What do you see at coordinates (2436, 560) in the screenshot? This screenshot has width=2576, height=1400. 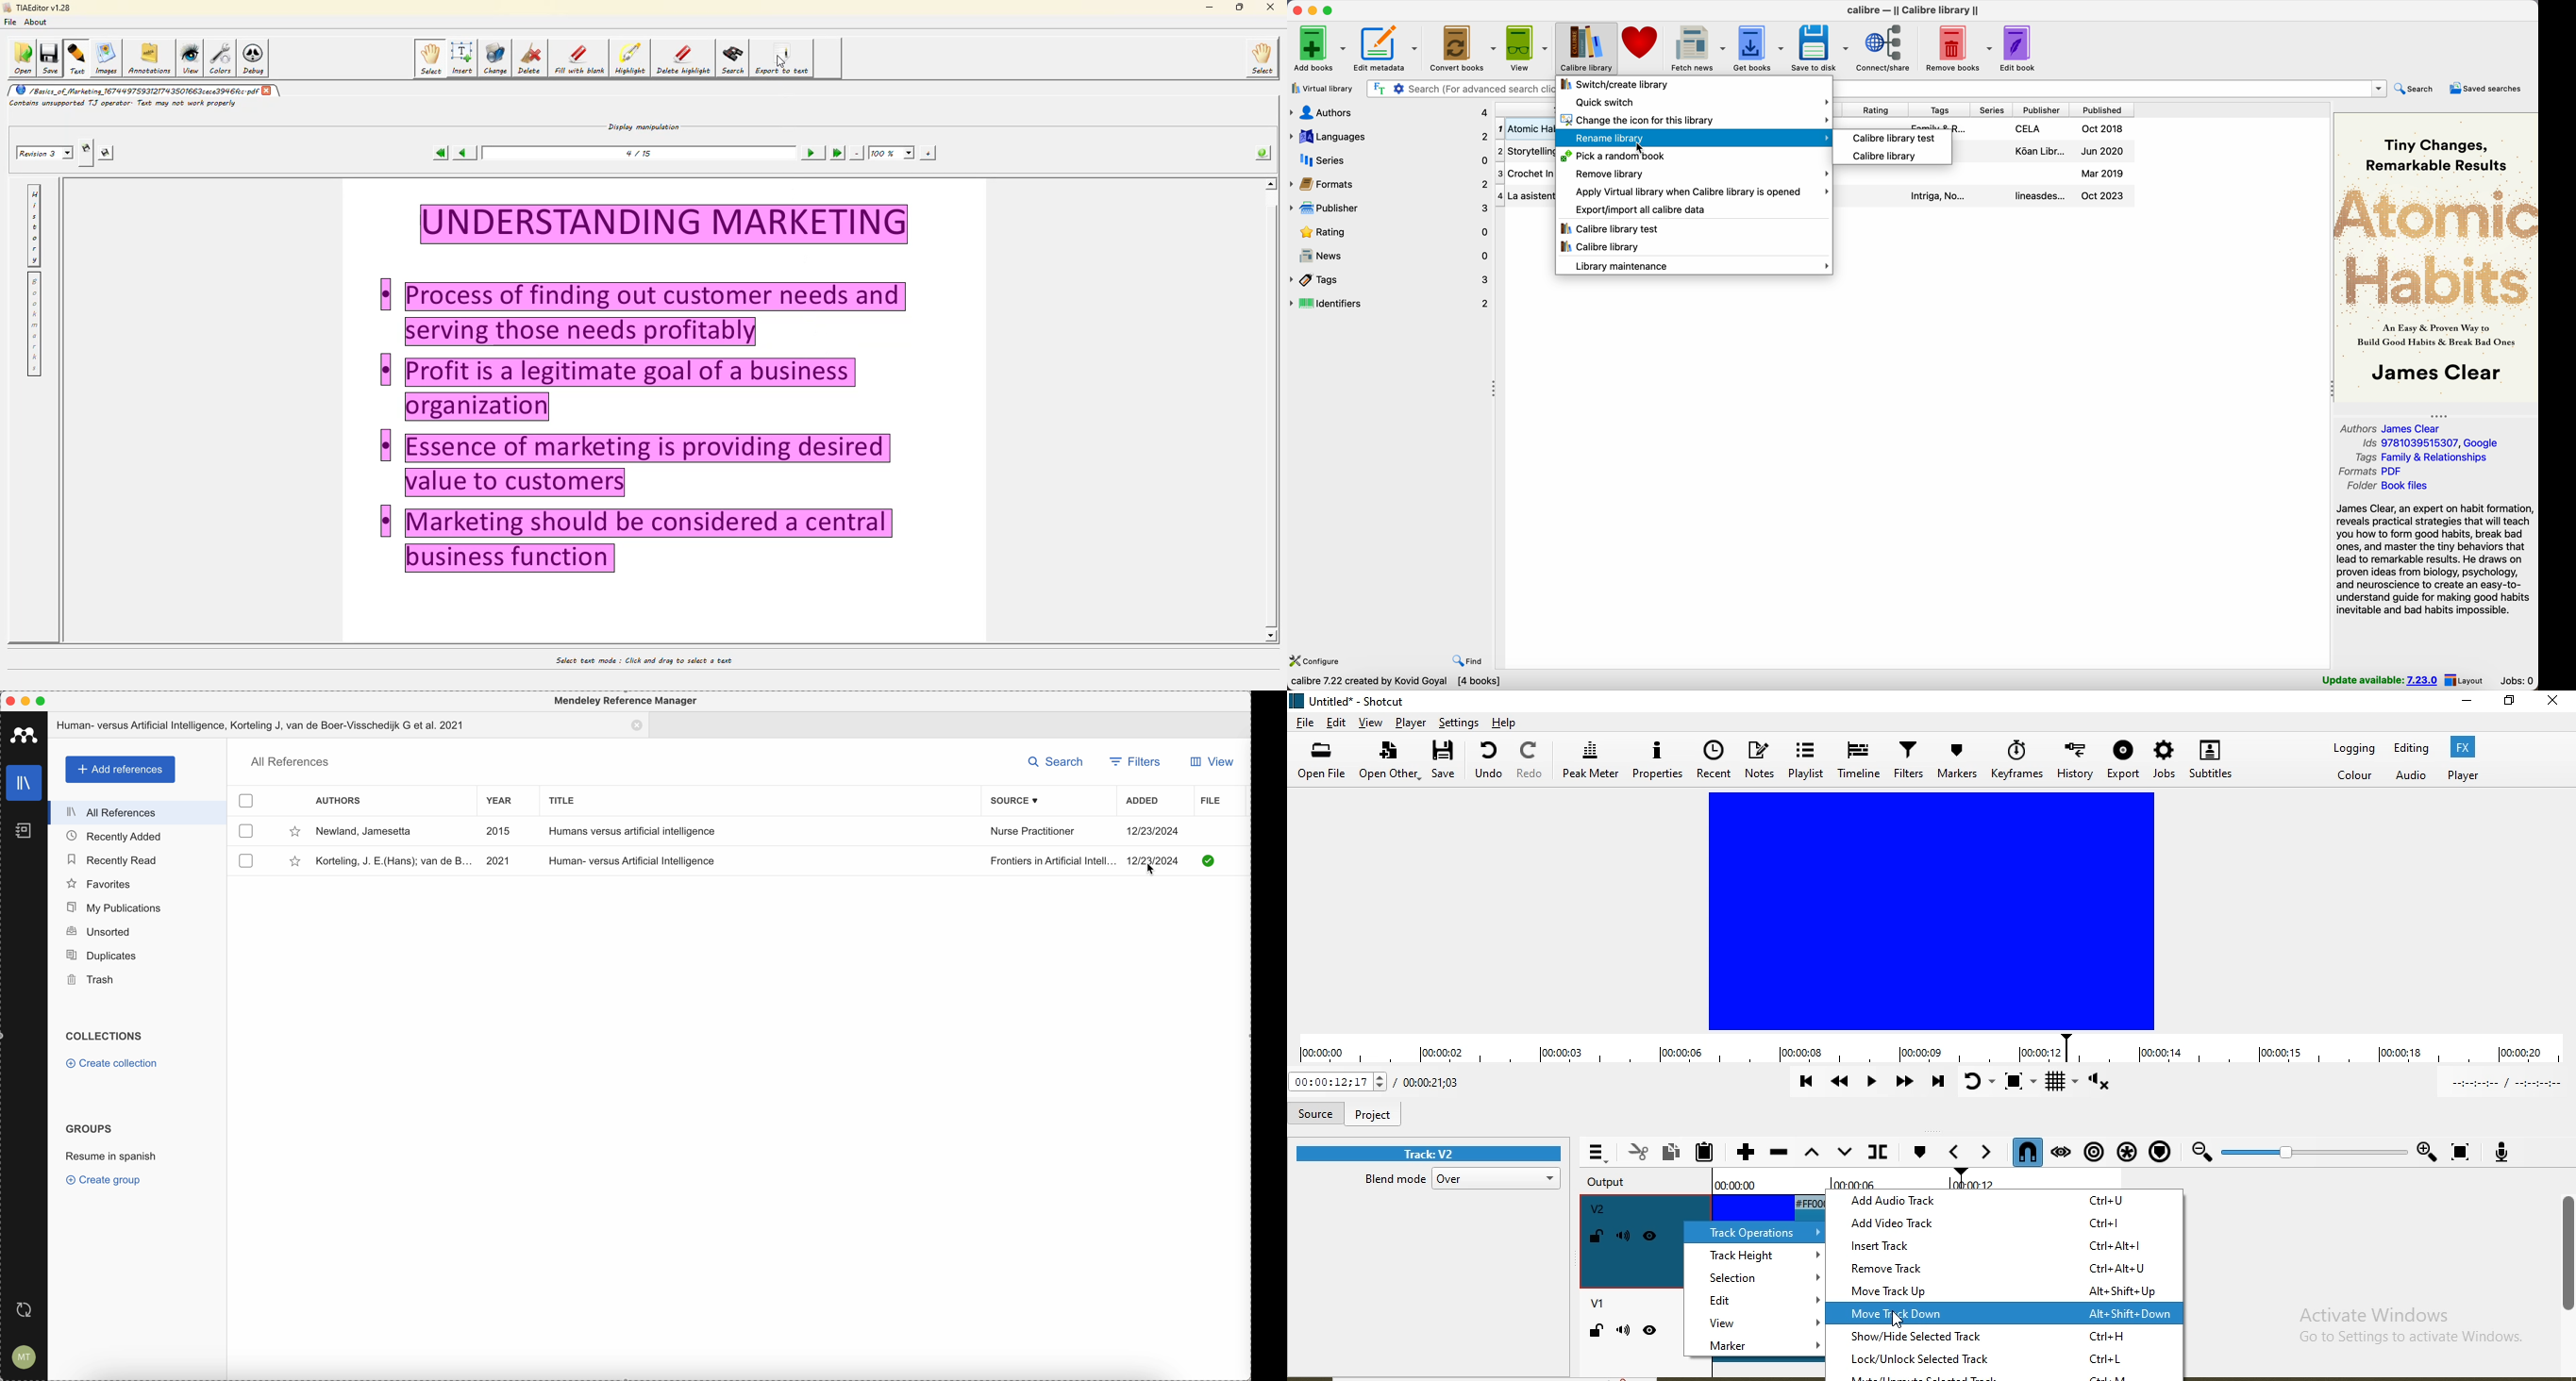 I see `James Clear, an expert on habit formation, reveals practical strategies that will teach you how to form good habits, break bad ones, and master the tiny behaviors...` at bounding box center [2436, 560].